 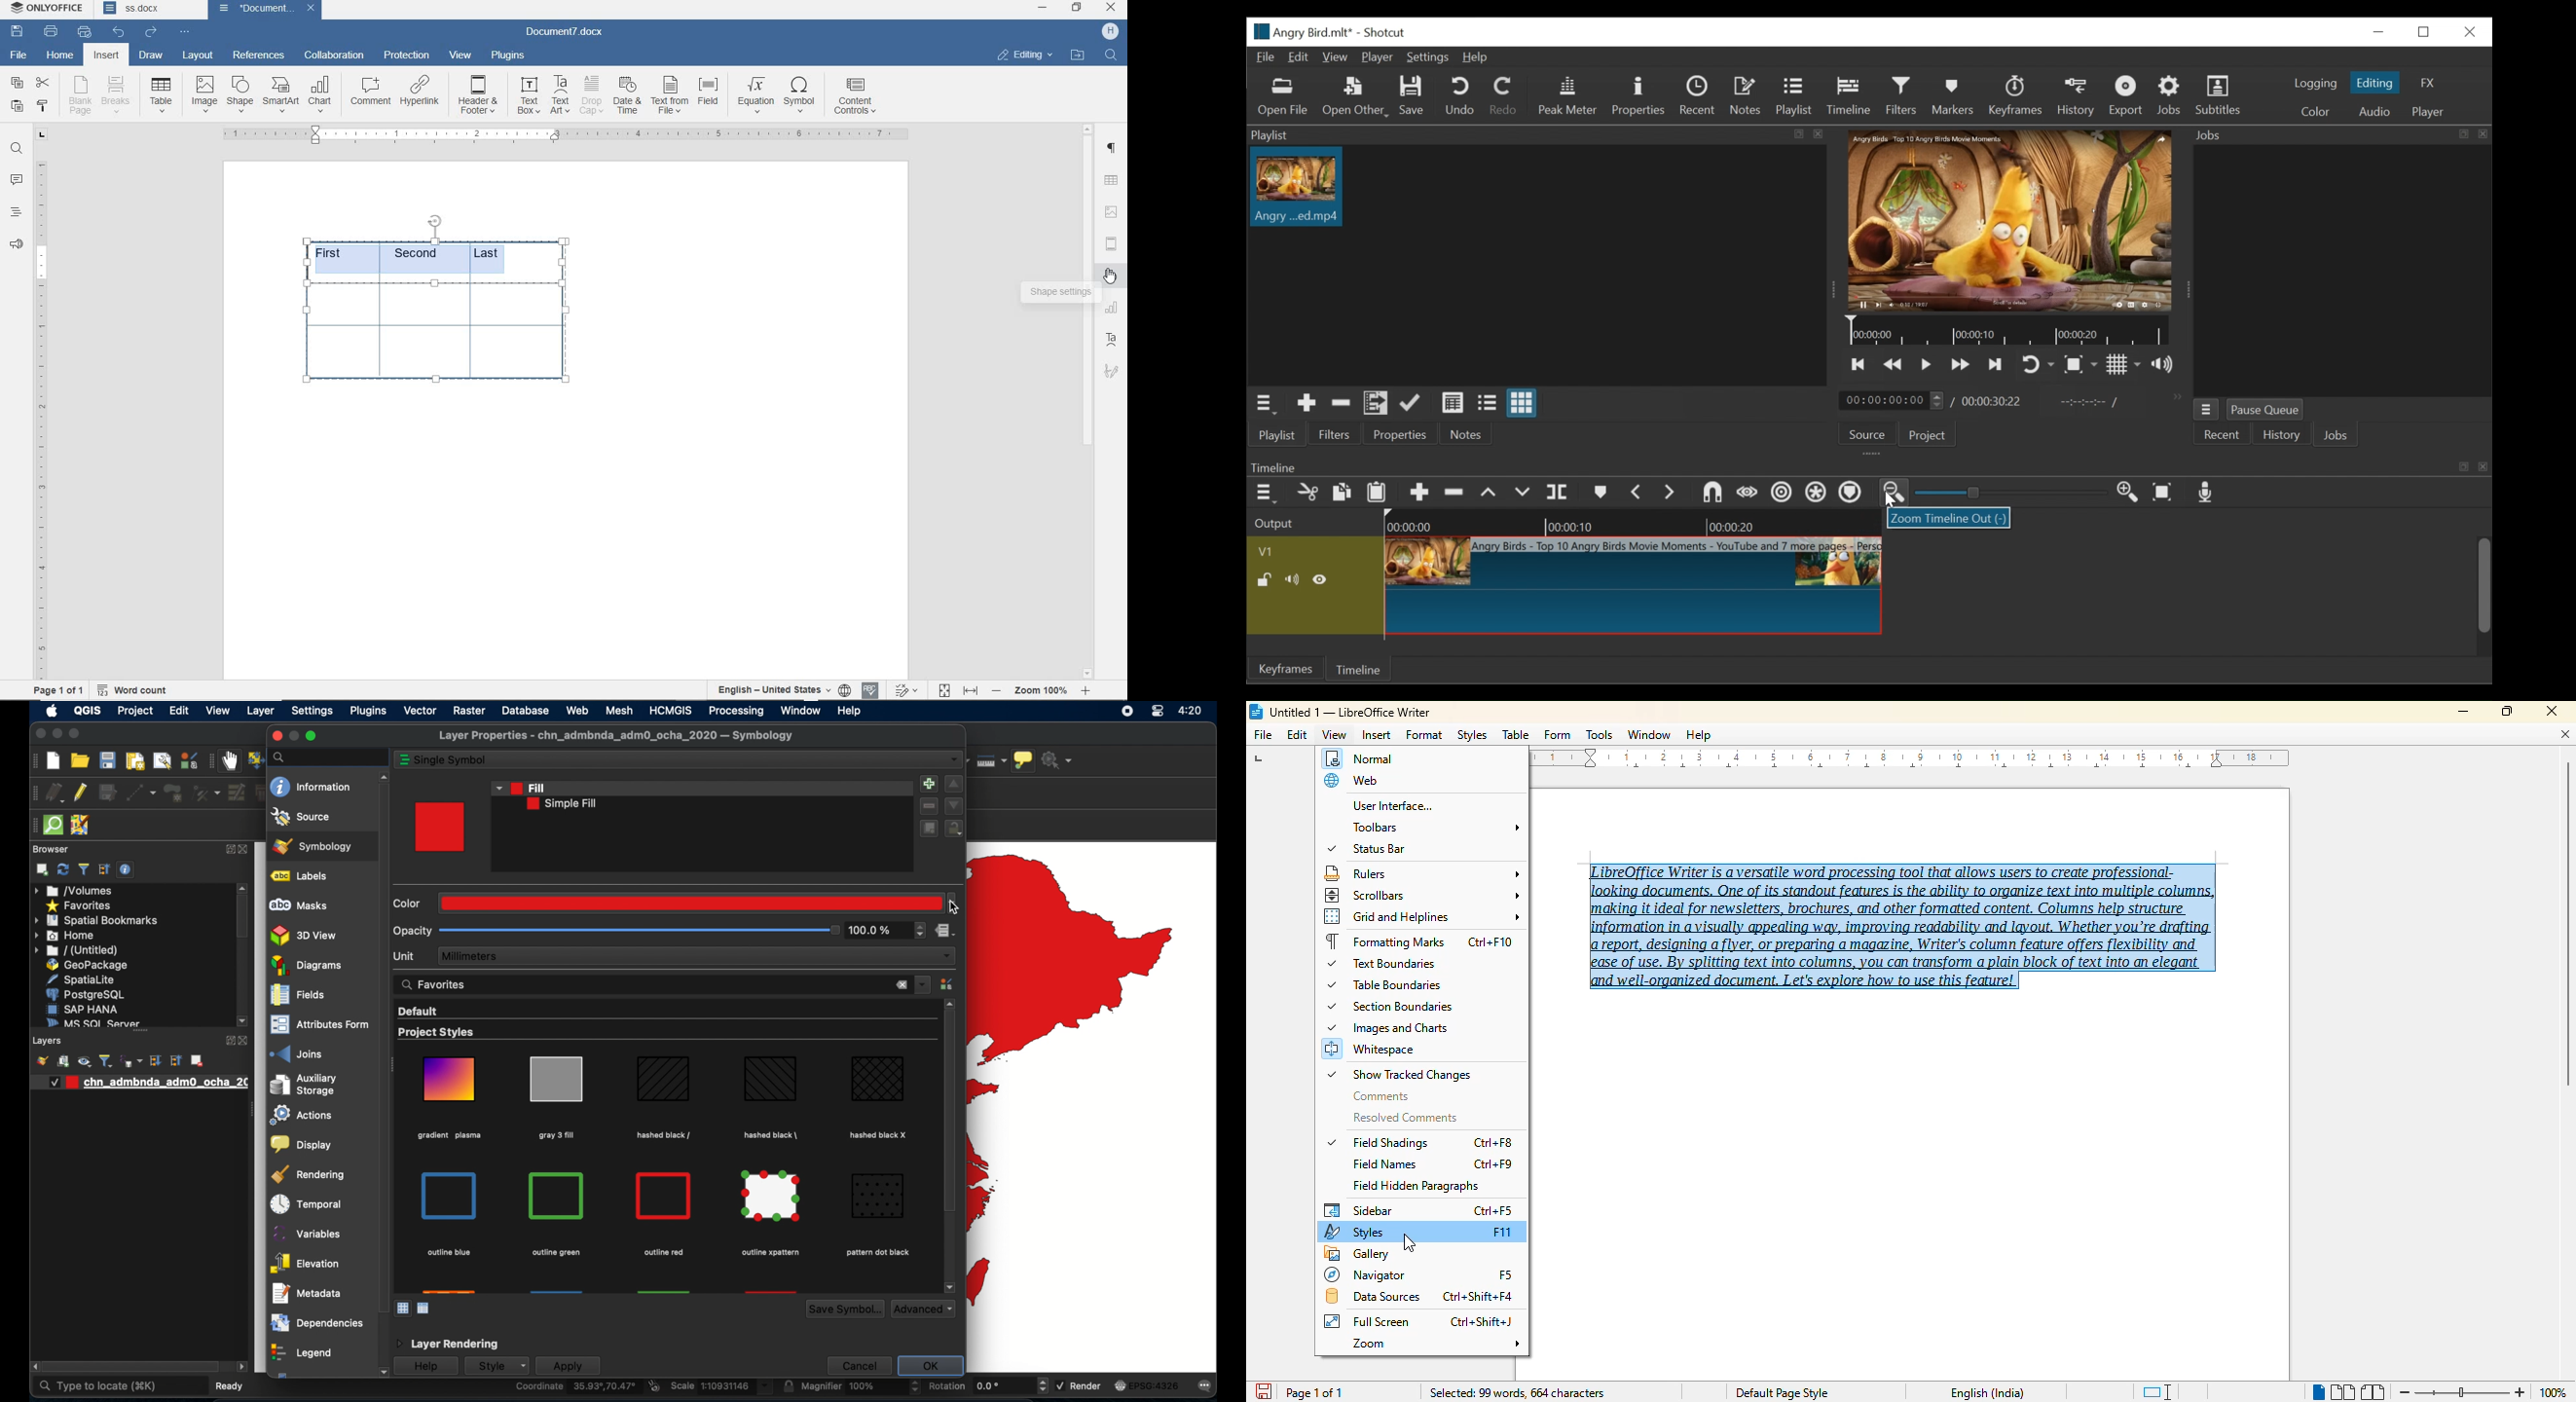 What do you see at coordinates (2566, 734) in the screenshot?
I see `close document` at bounding box center [2566, 734].